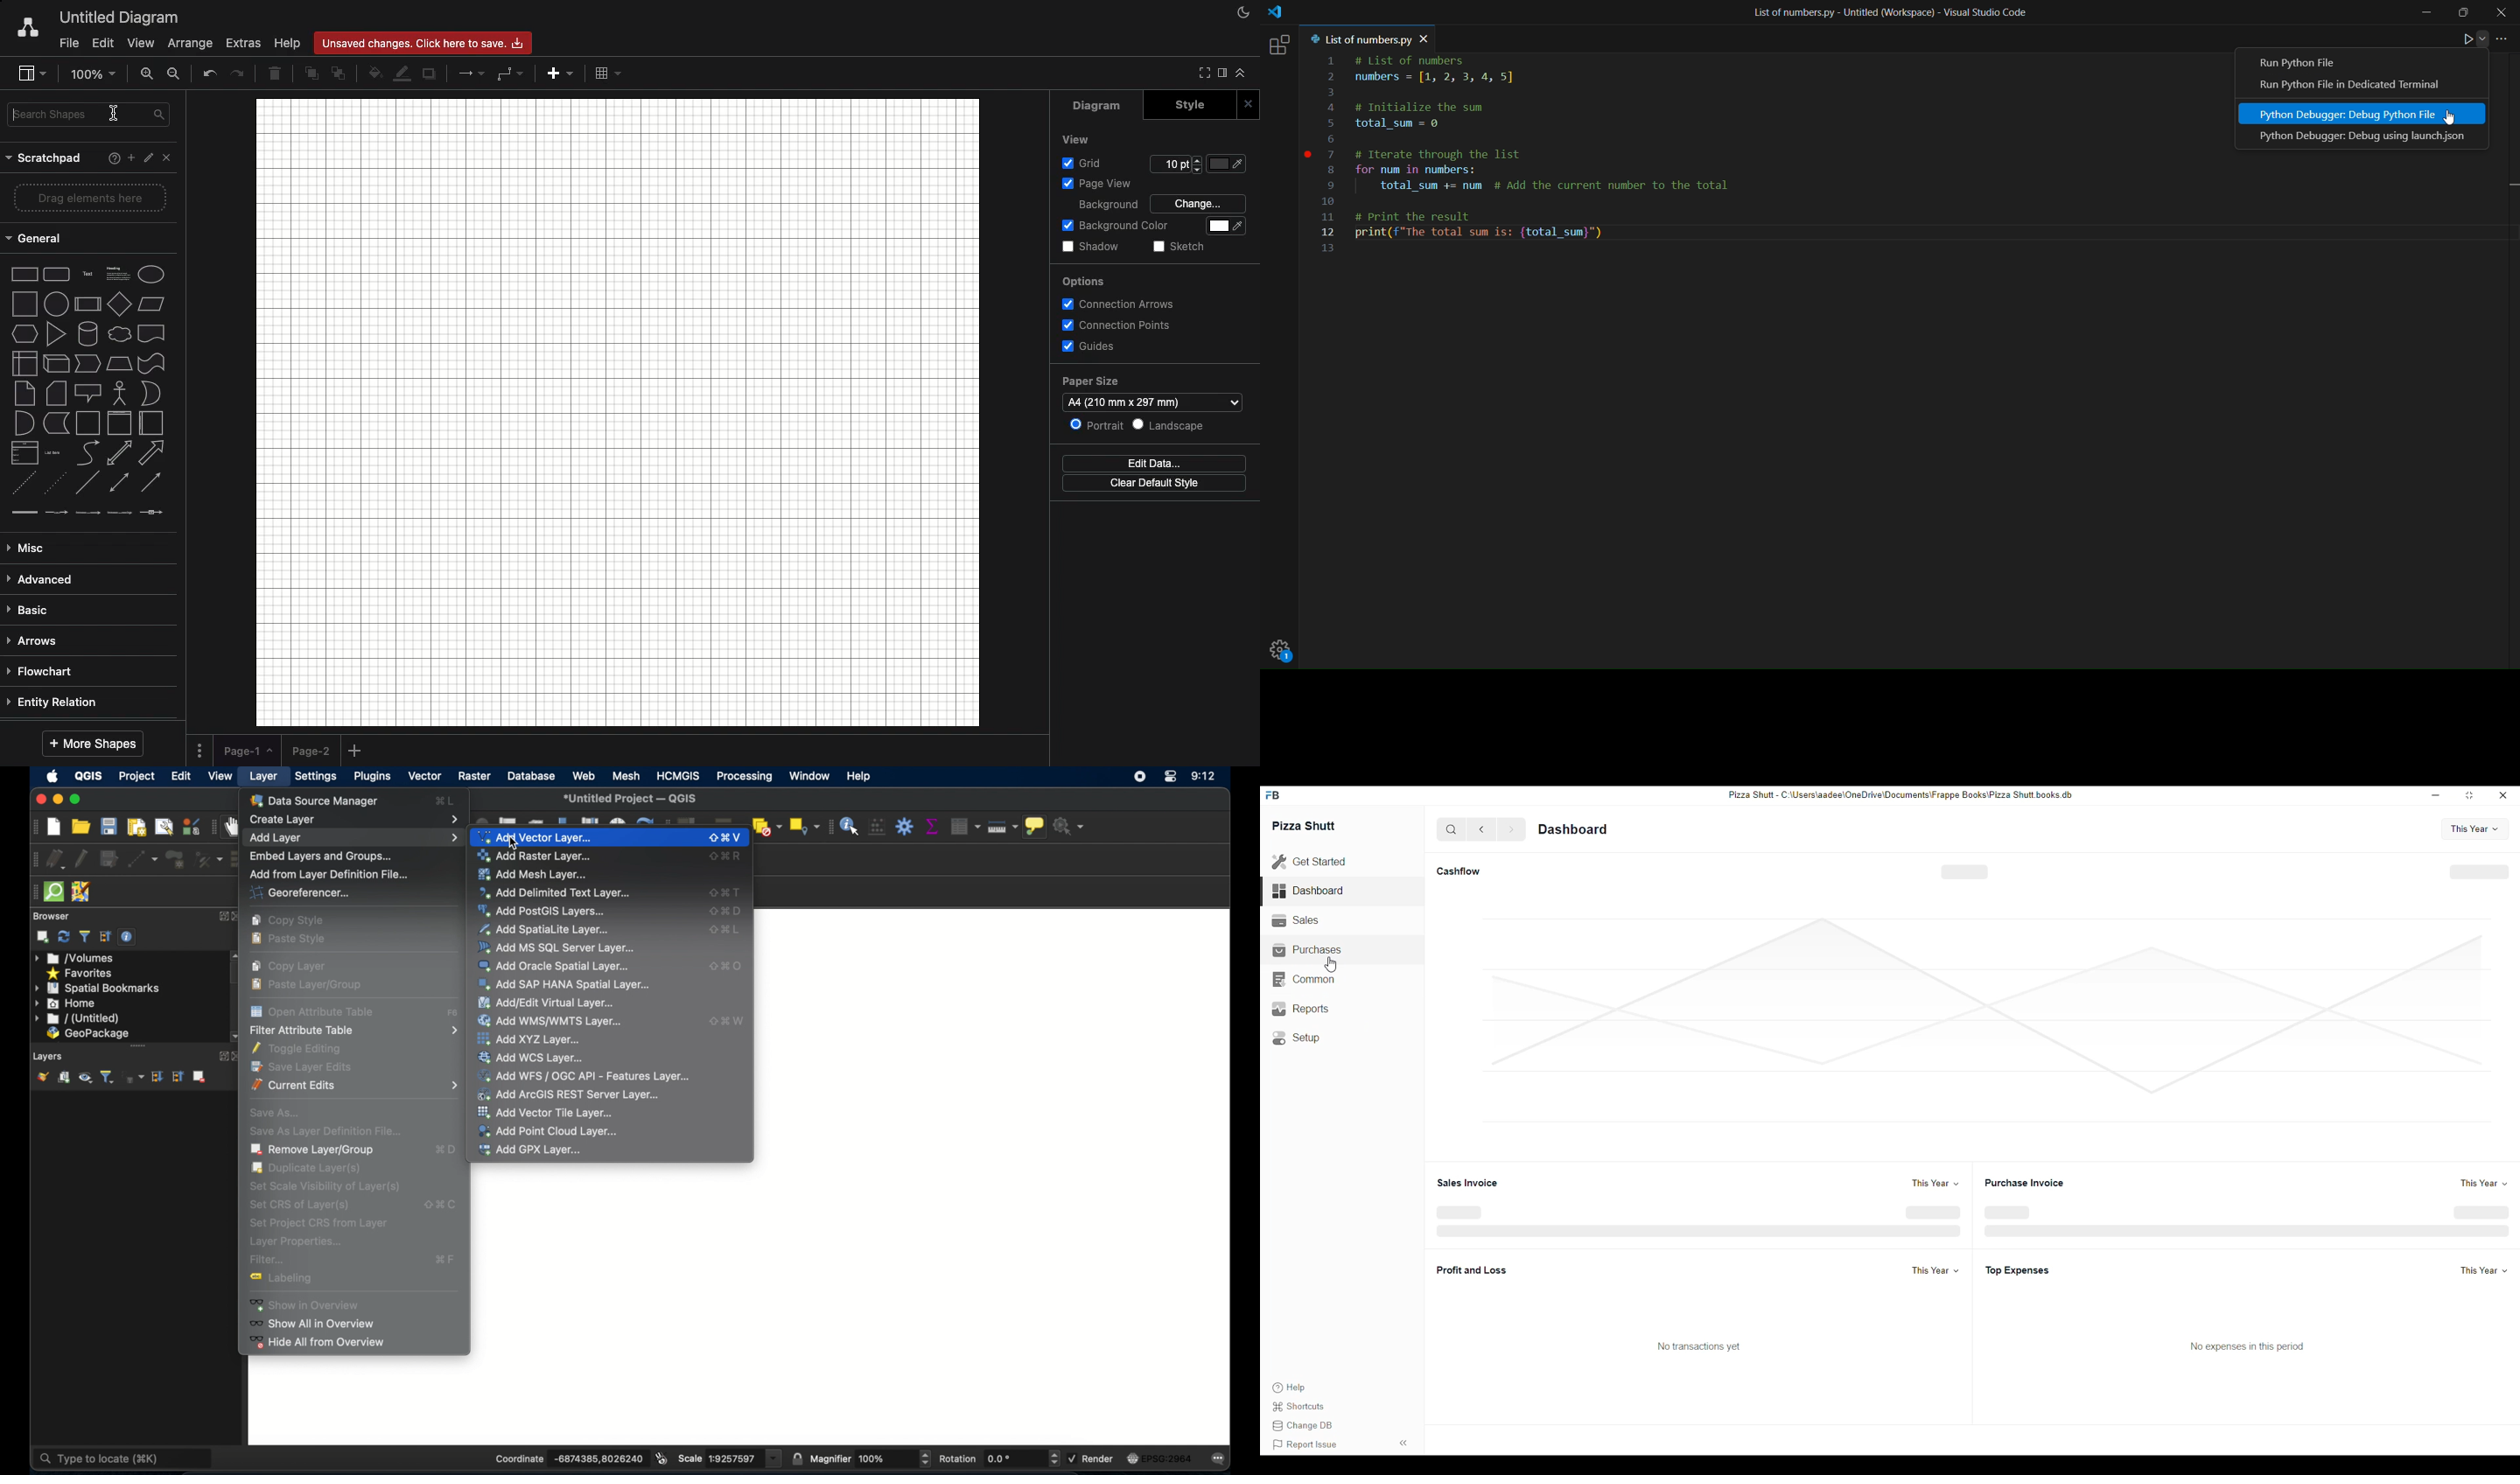 This screenshot has height=1484, width=2520. I want to click on Arrow, so click(472, 73).